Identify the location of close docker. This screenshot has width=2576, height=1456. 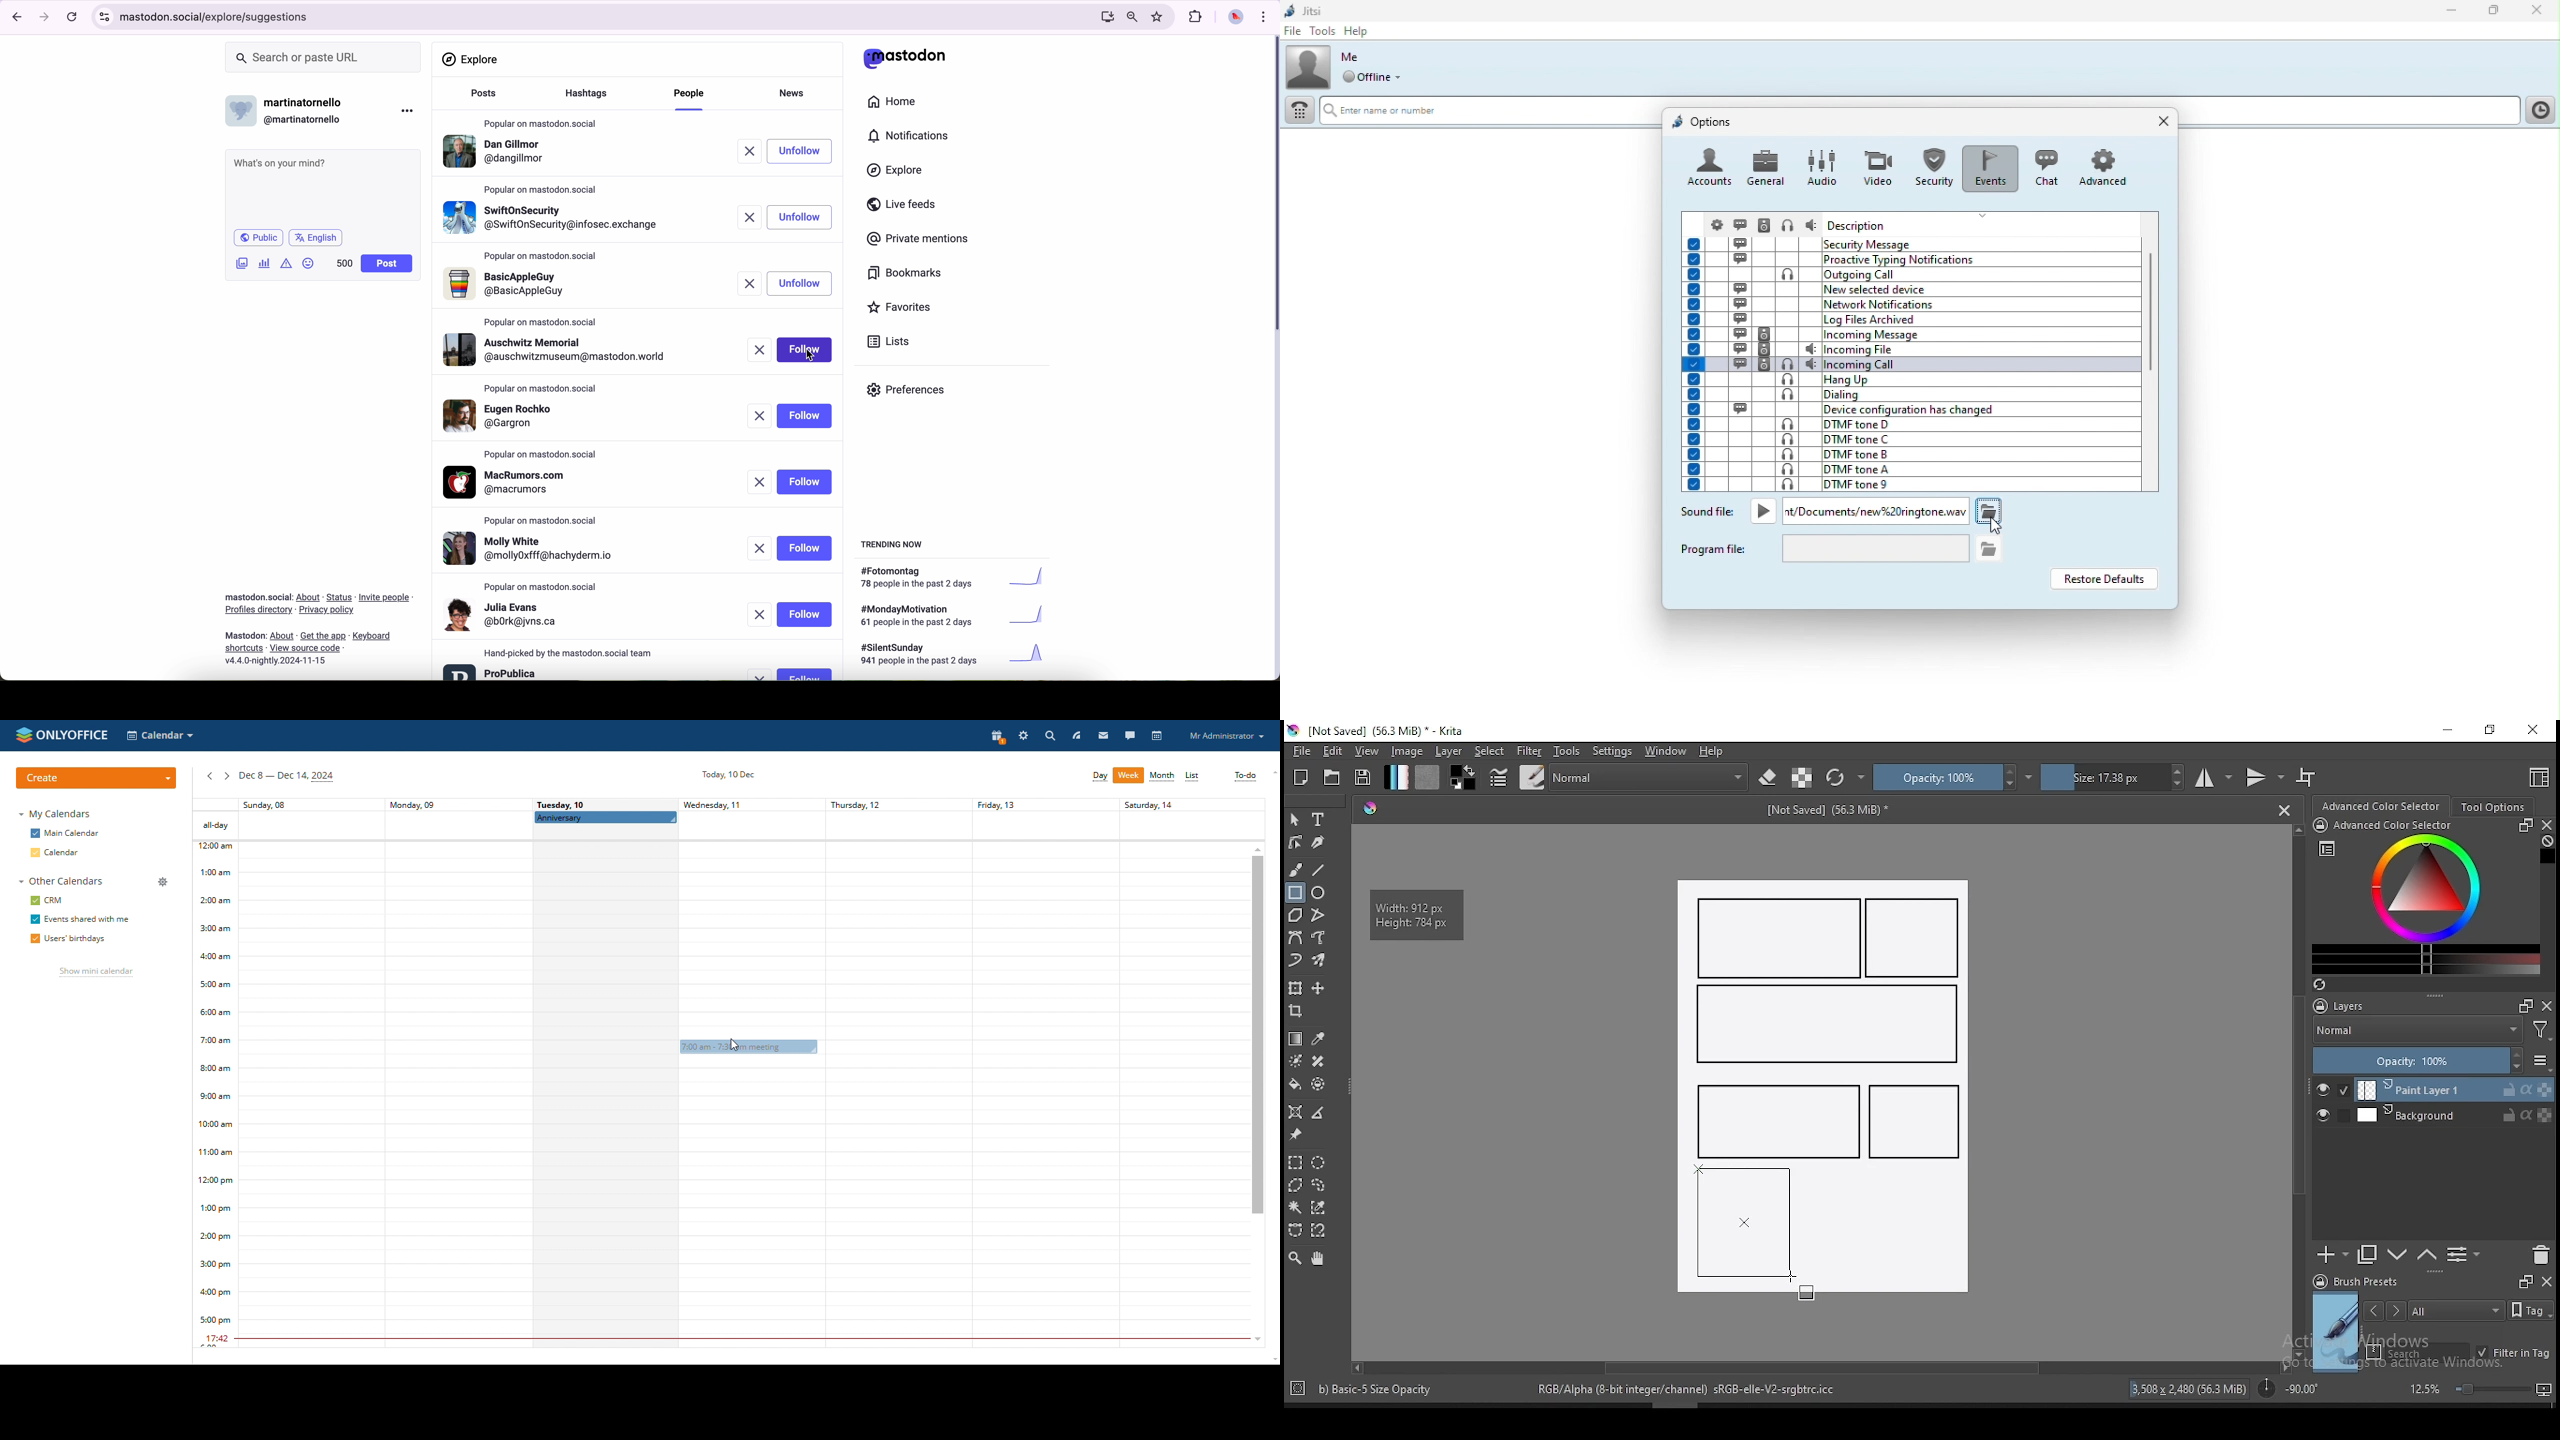
(2546, 1280).